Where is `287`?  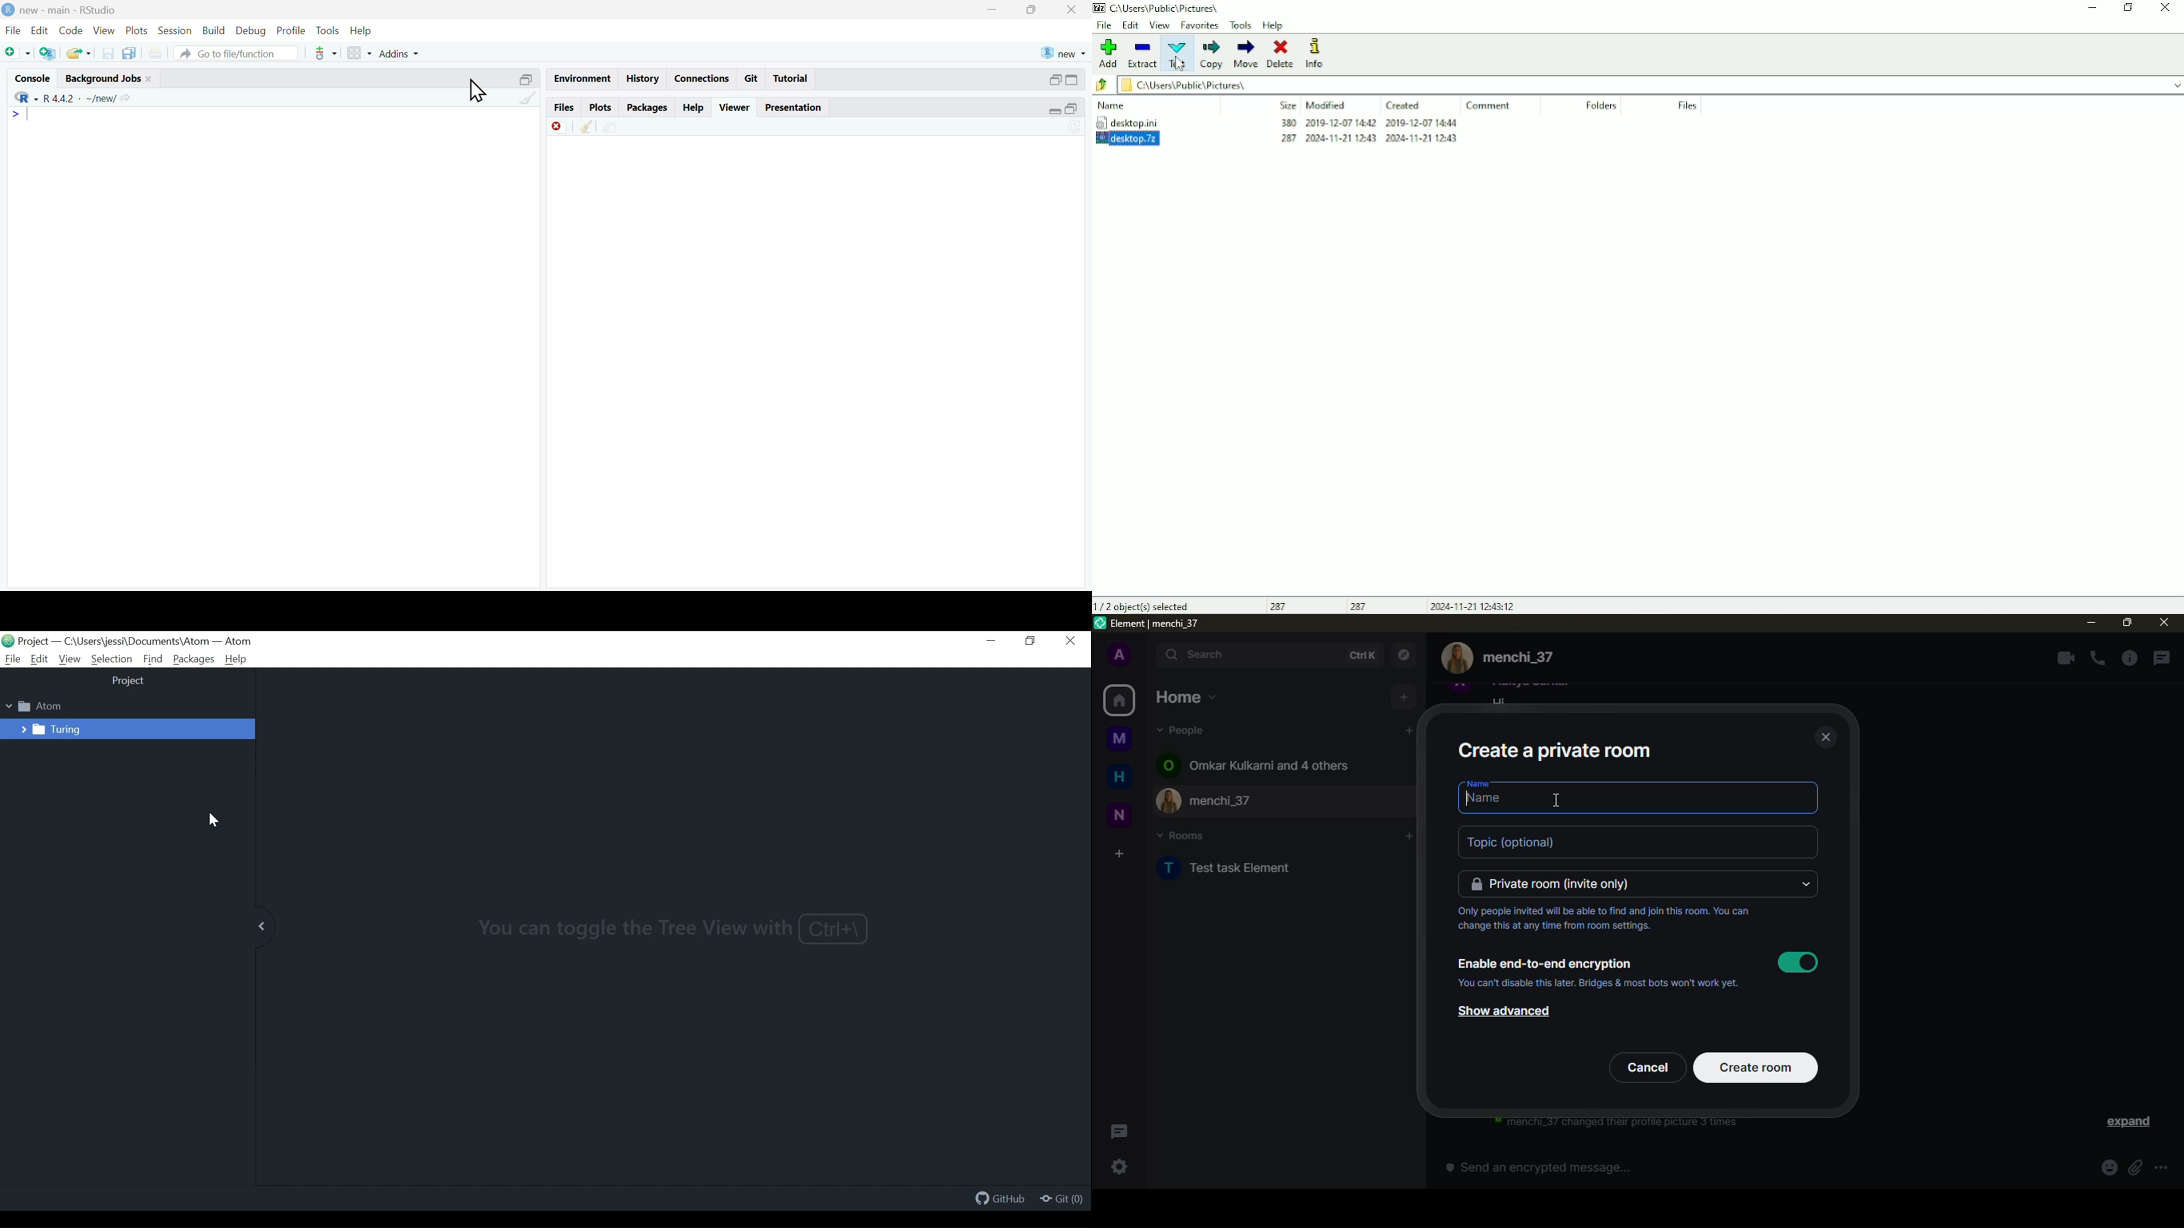
287 is located at coordinates (1361, 605).